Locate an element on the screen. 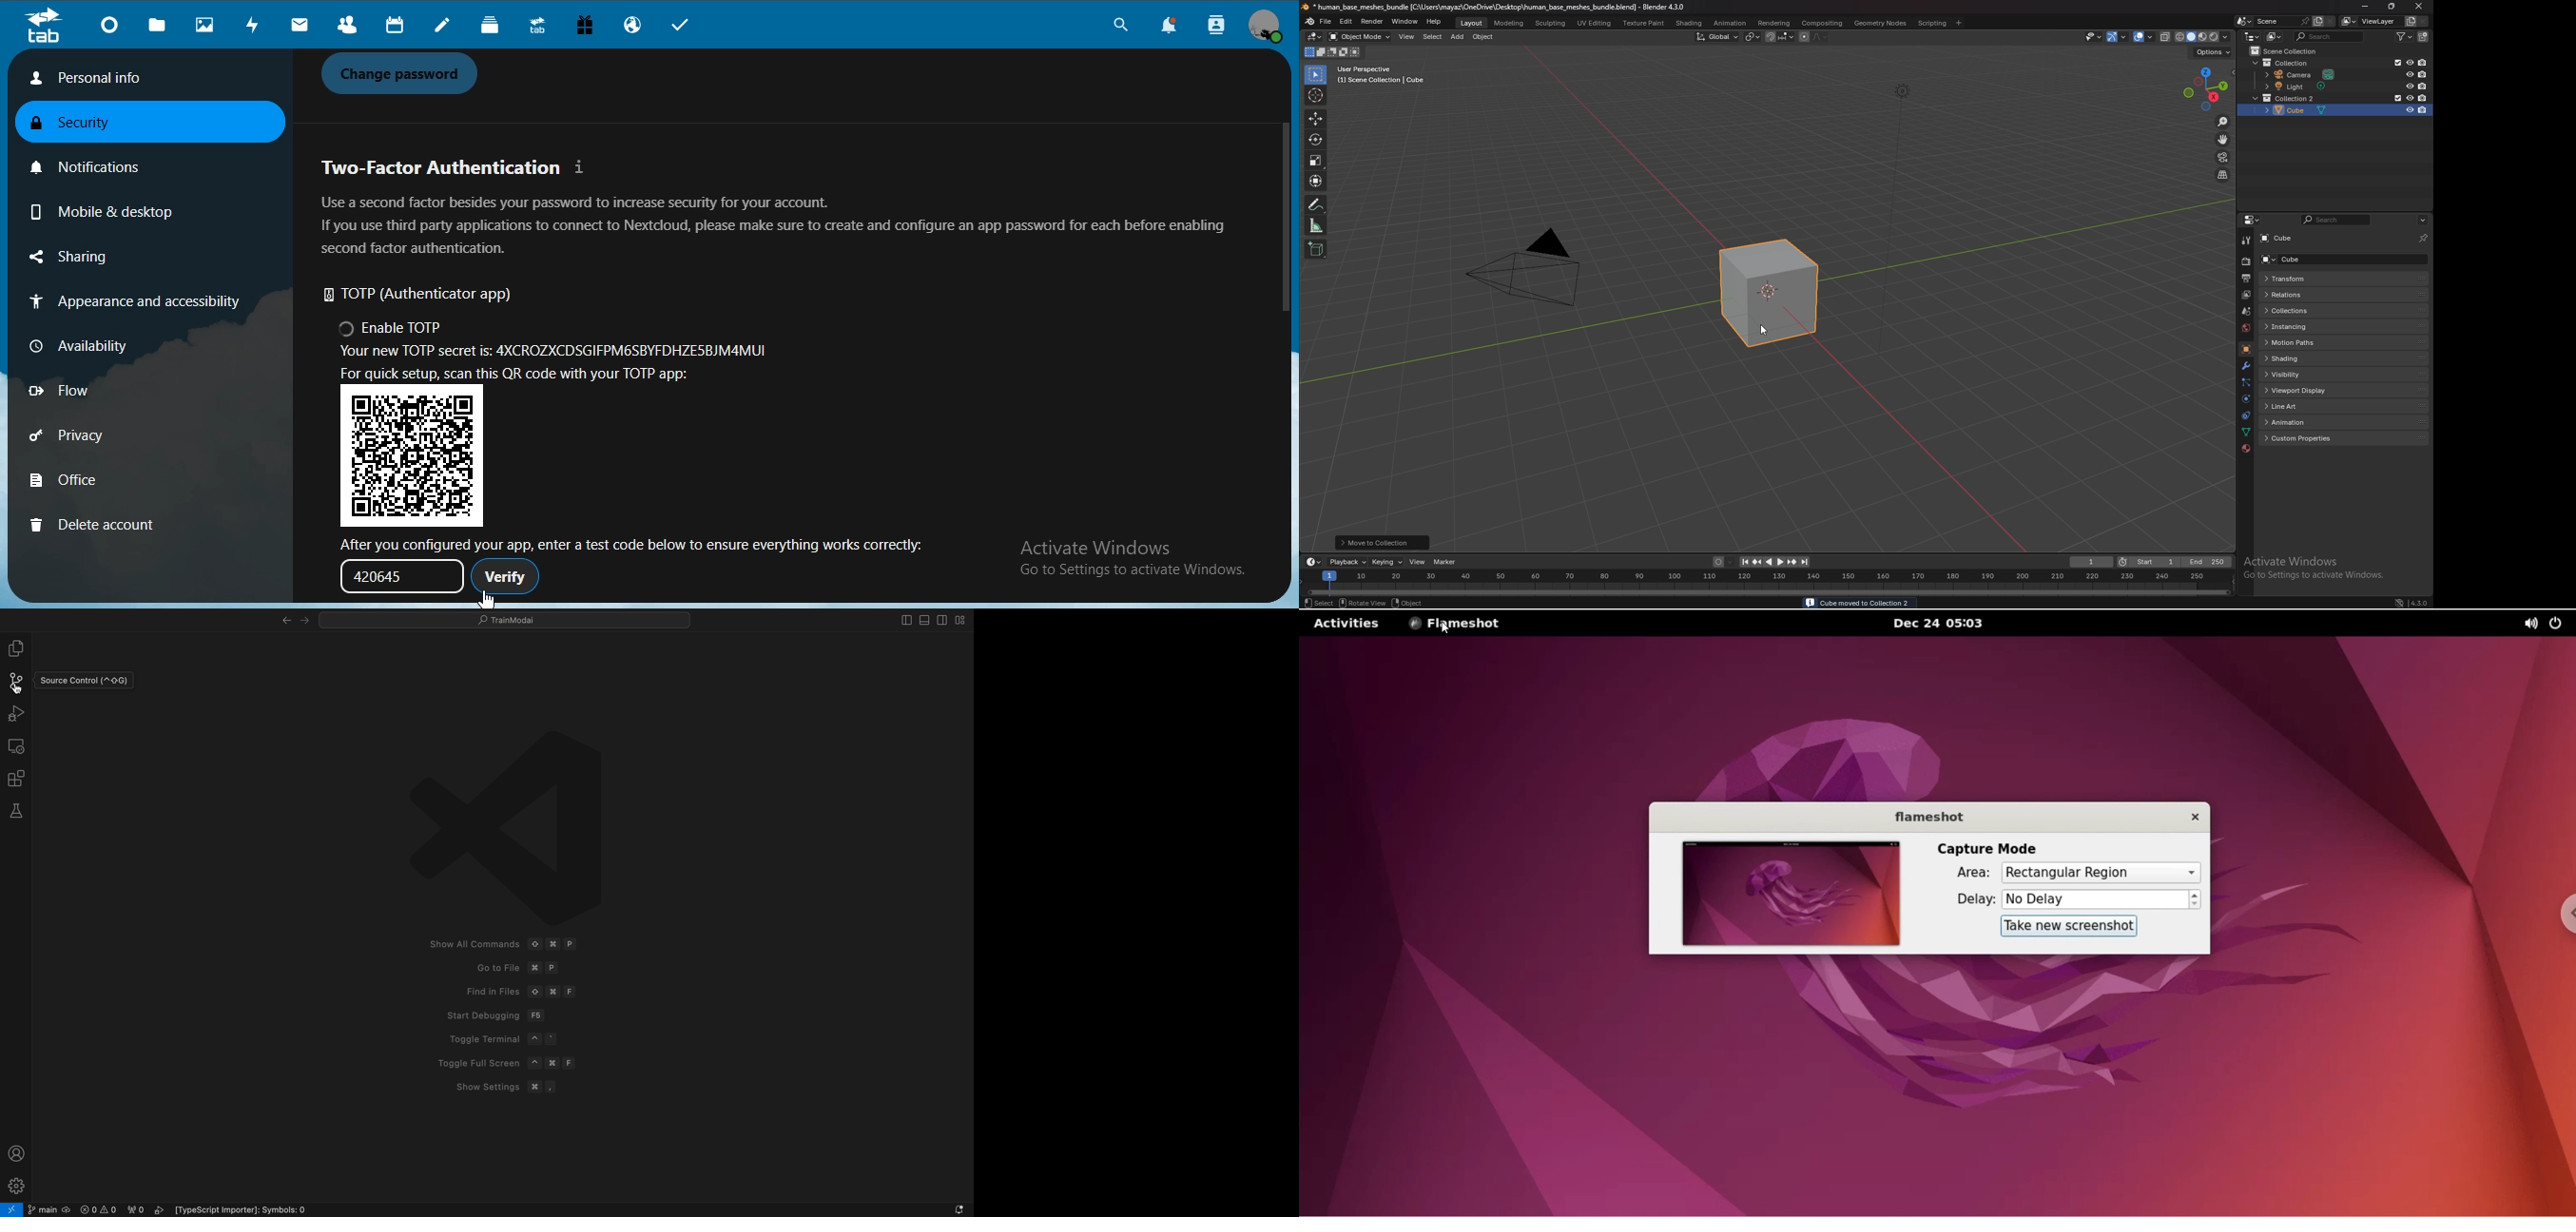 This screenshot has width=2576, height=1232. remote is located at coordinates (19, 745).